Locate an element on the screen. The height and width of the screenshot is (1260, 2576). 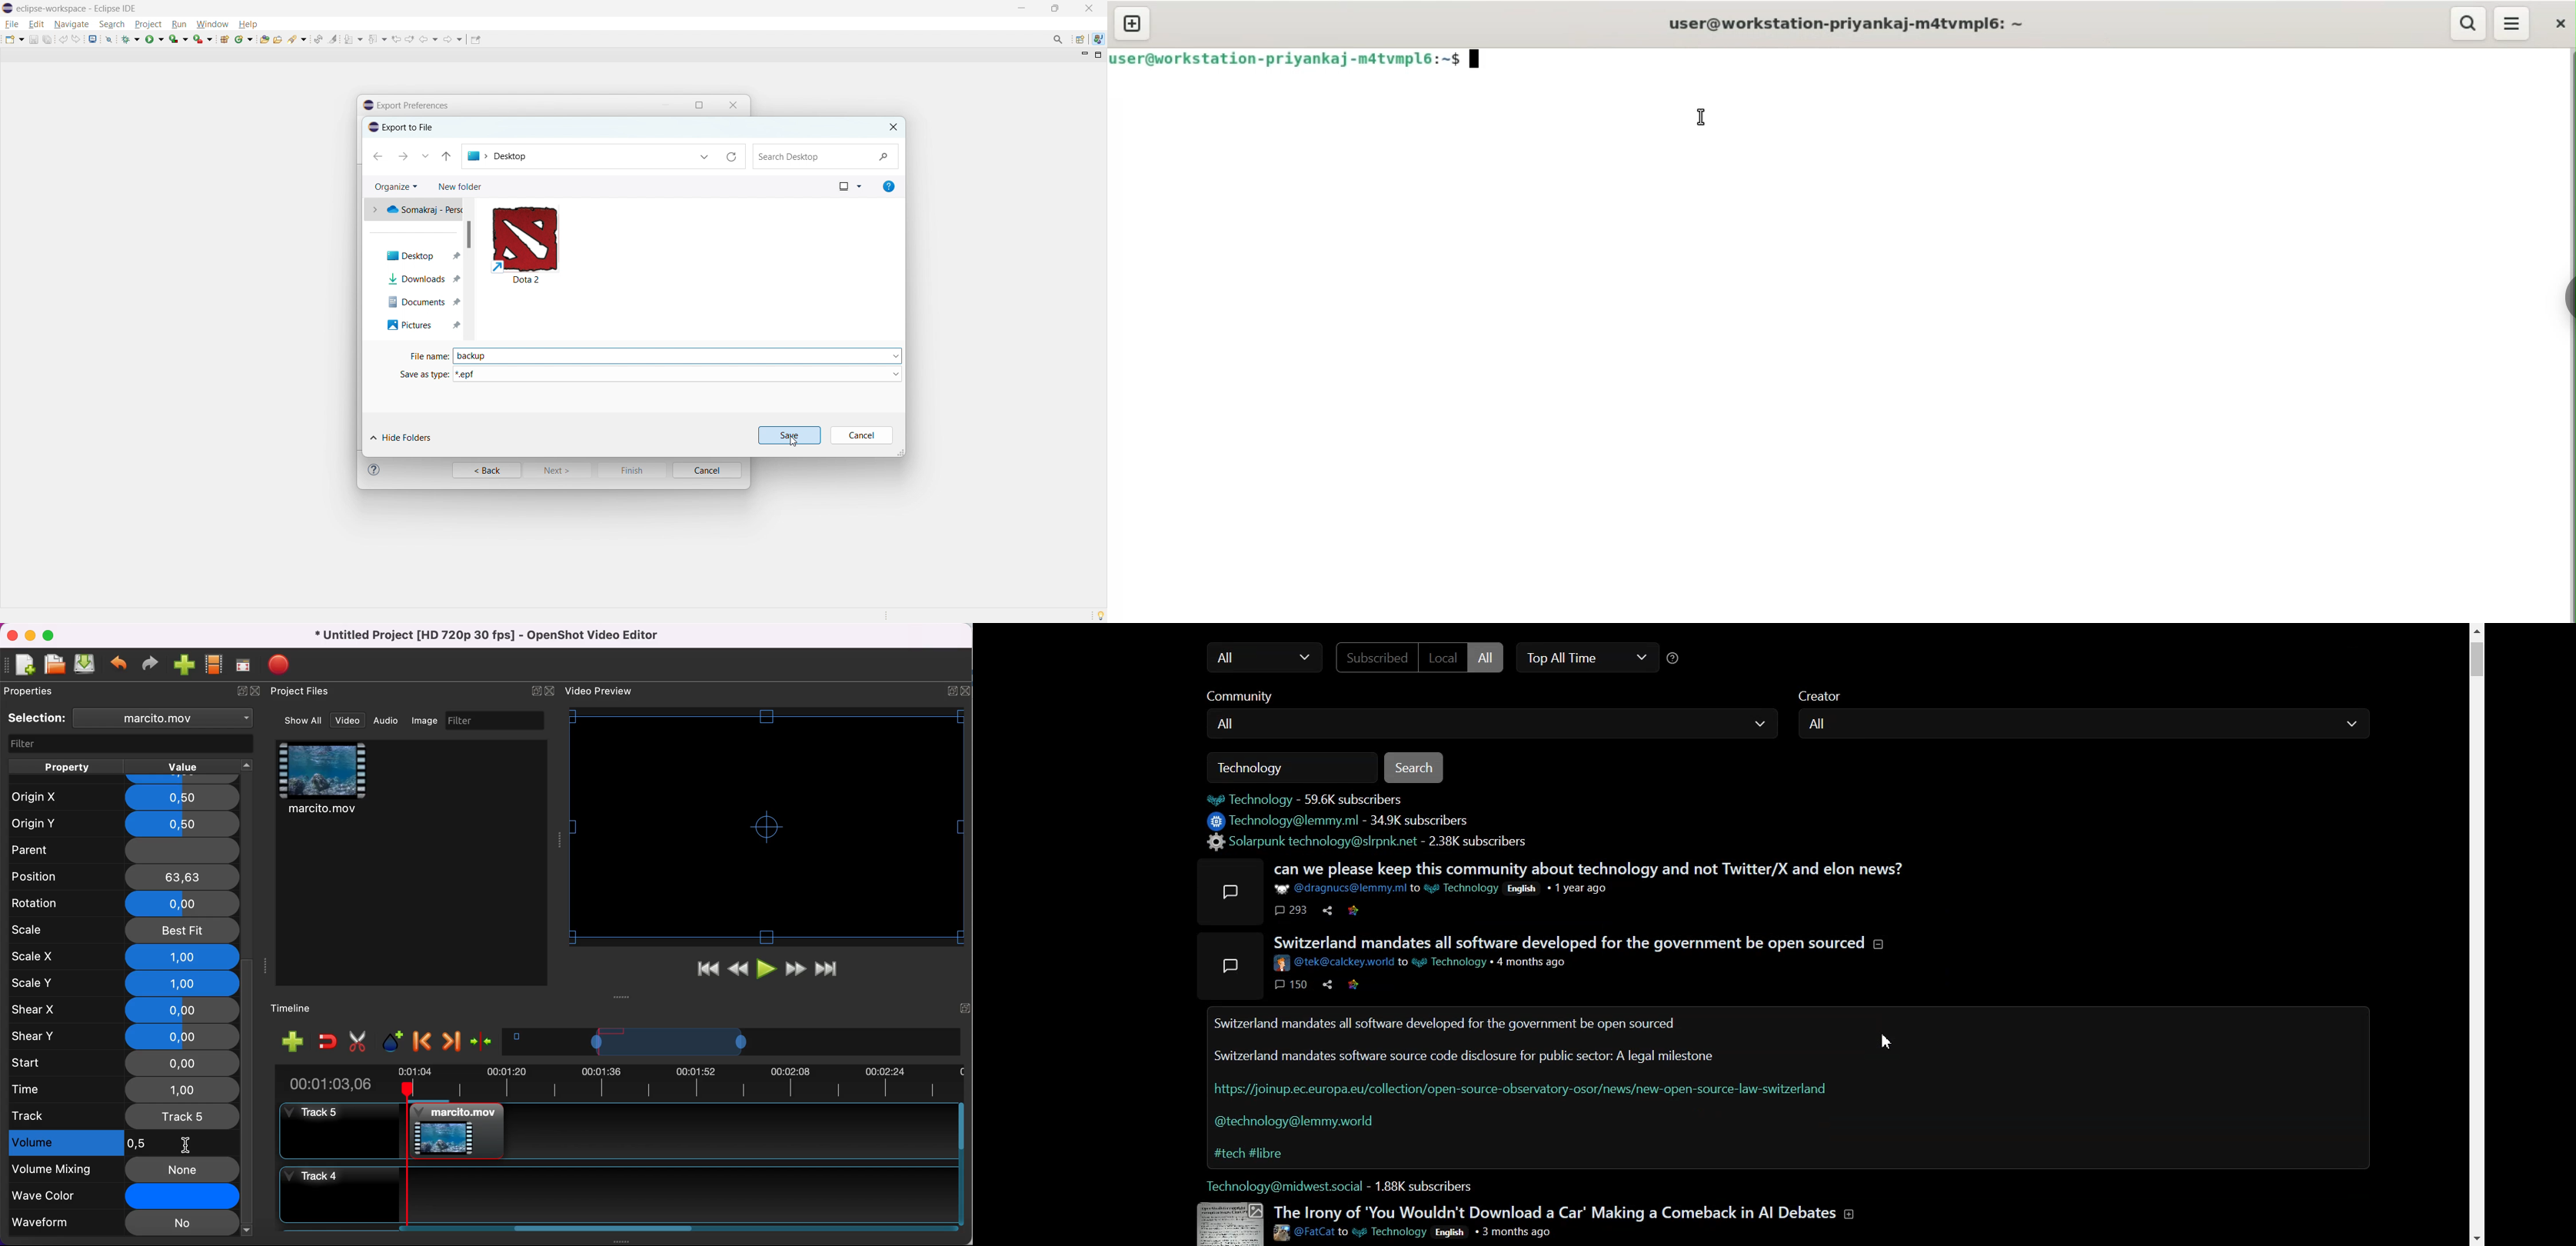
Downloads is located at coordinates (423, 279).